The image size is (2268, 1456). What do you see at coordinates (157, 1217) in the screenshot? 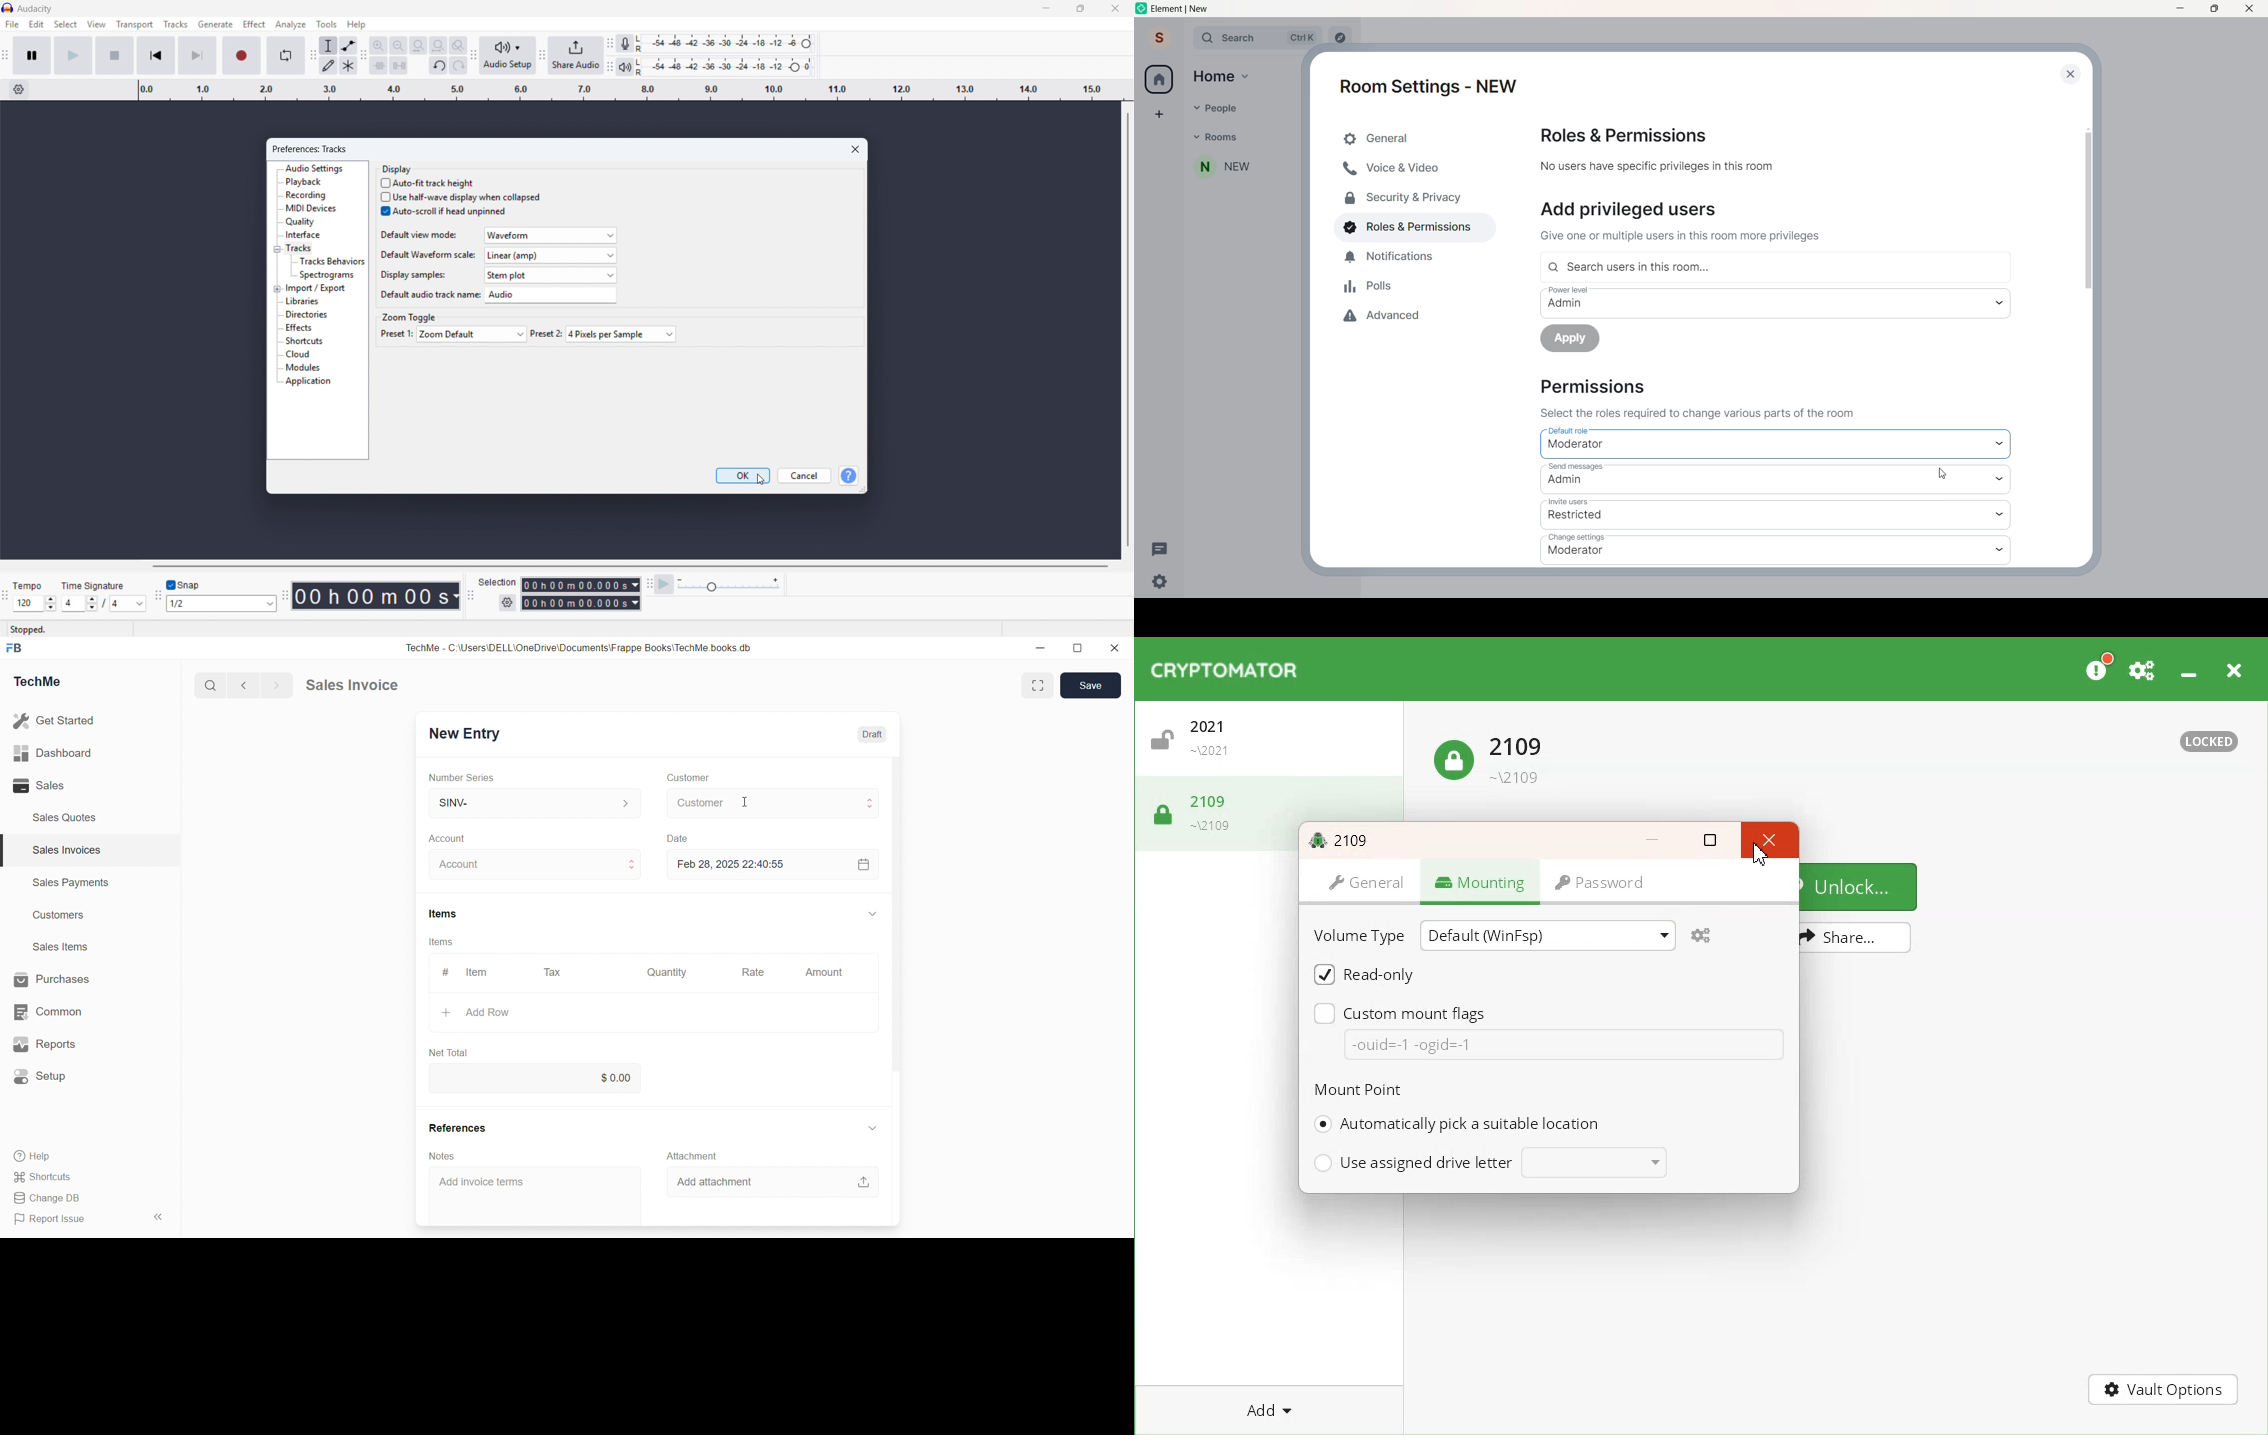
I see `<<` at bounding box center [157, 1217].